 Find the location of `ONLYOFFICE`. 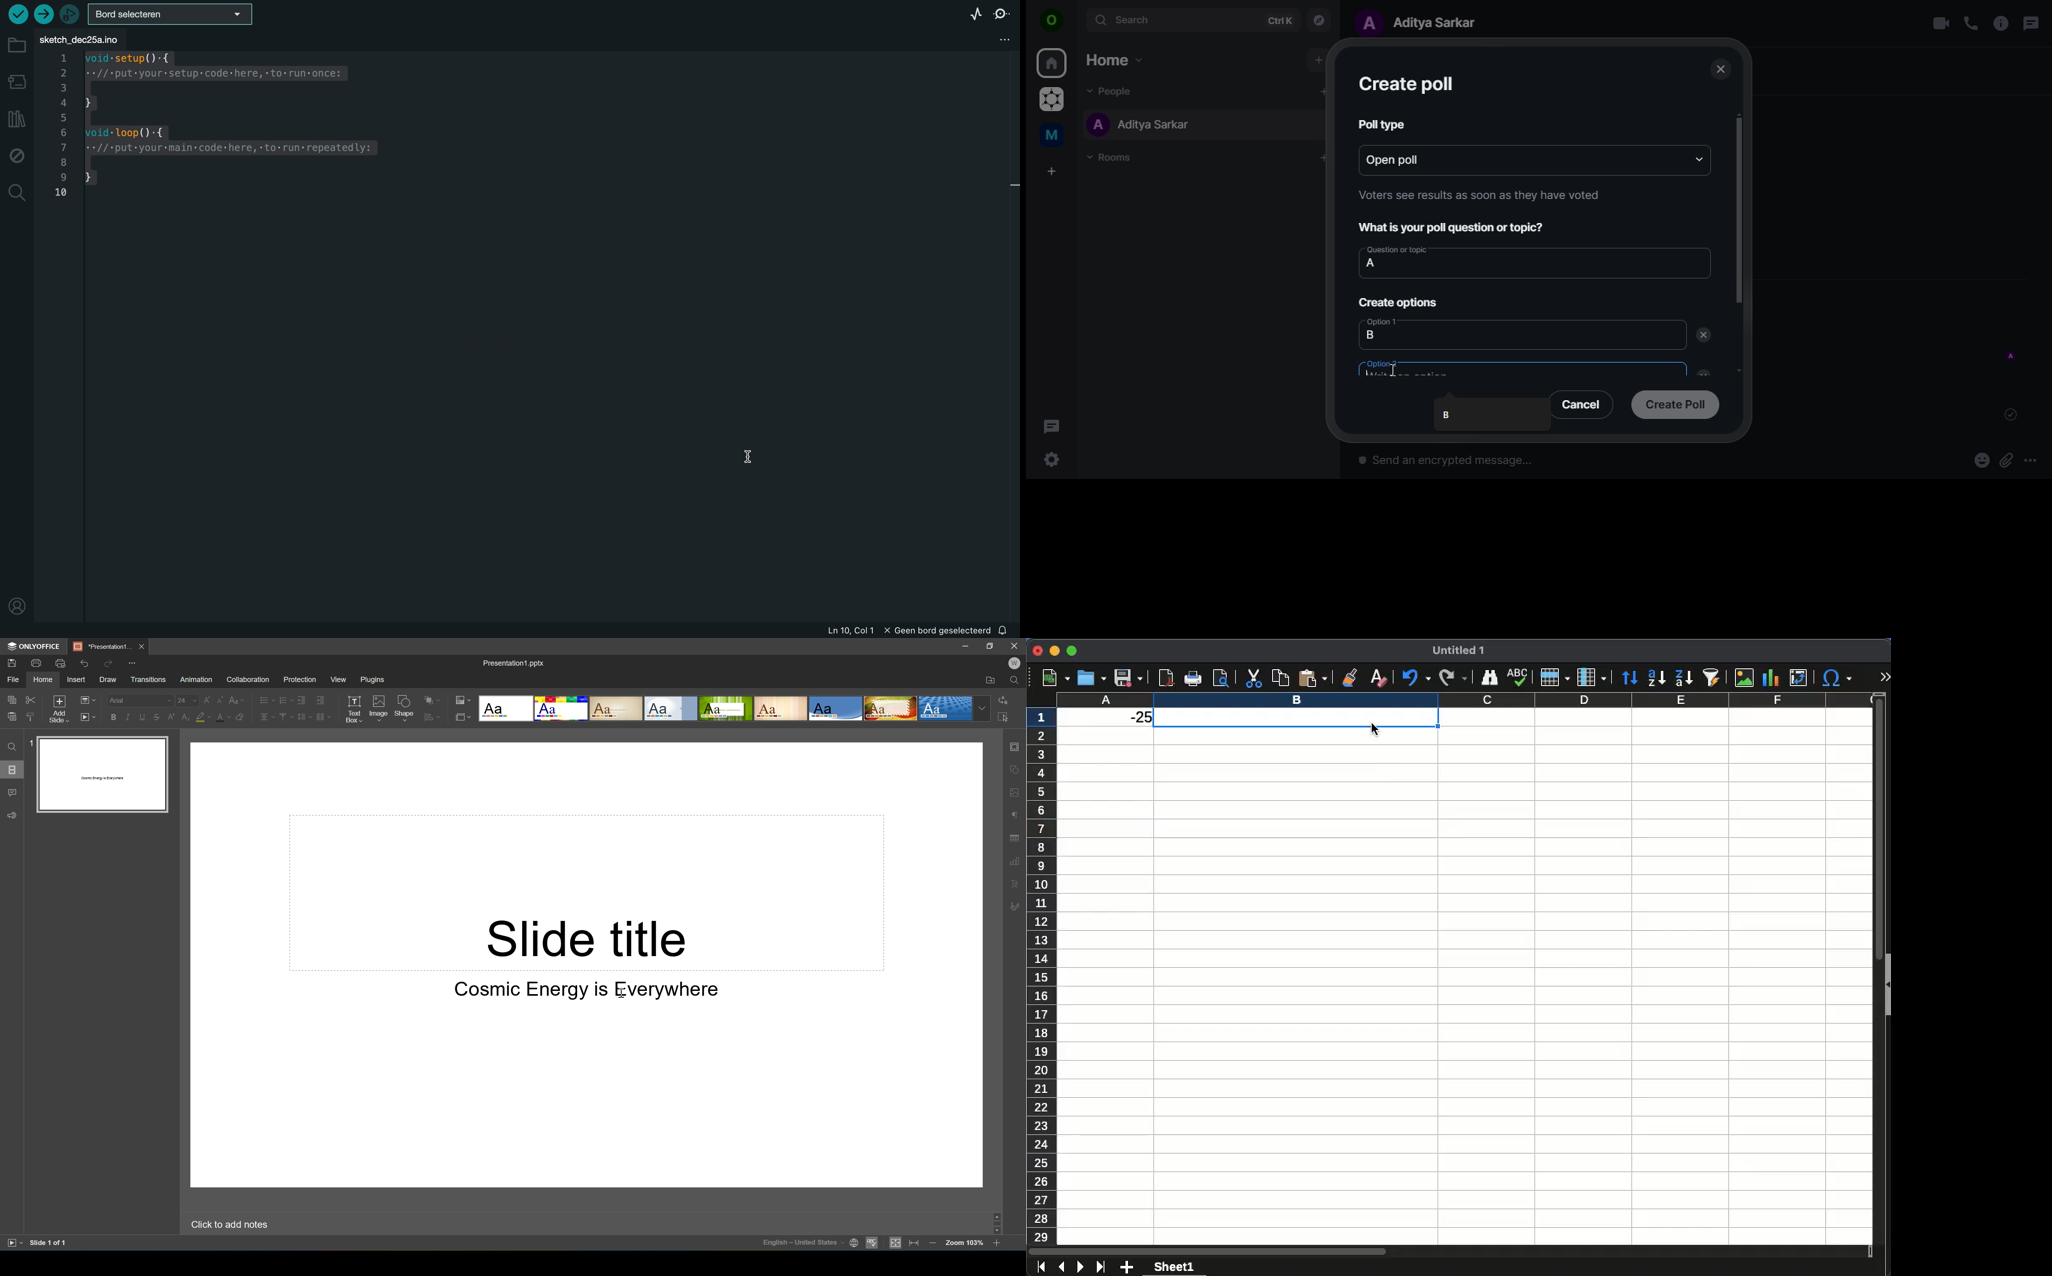

ONLYOFFICE is located at coordinates (35, 647).